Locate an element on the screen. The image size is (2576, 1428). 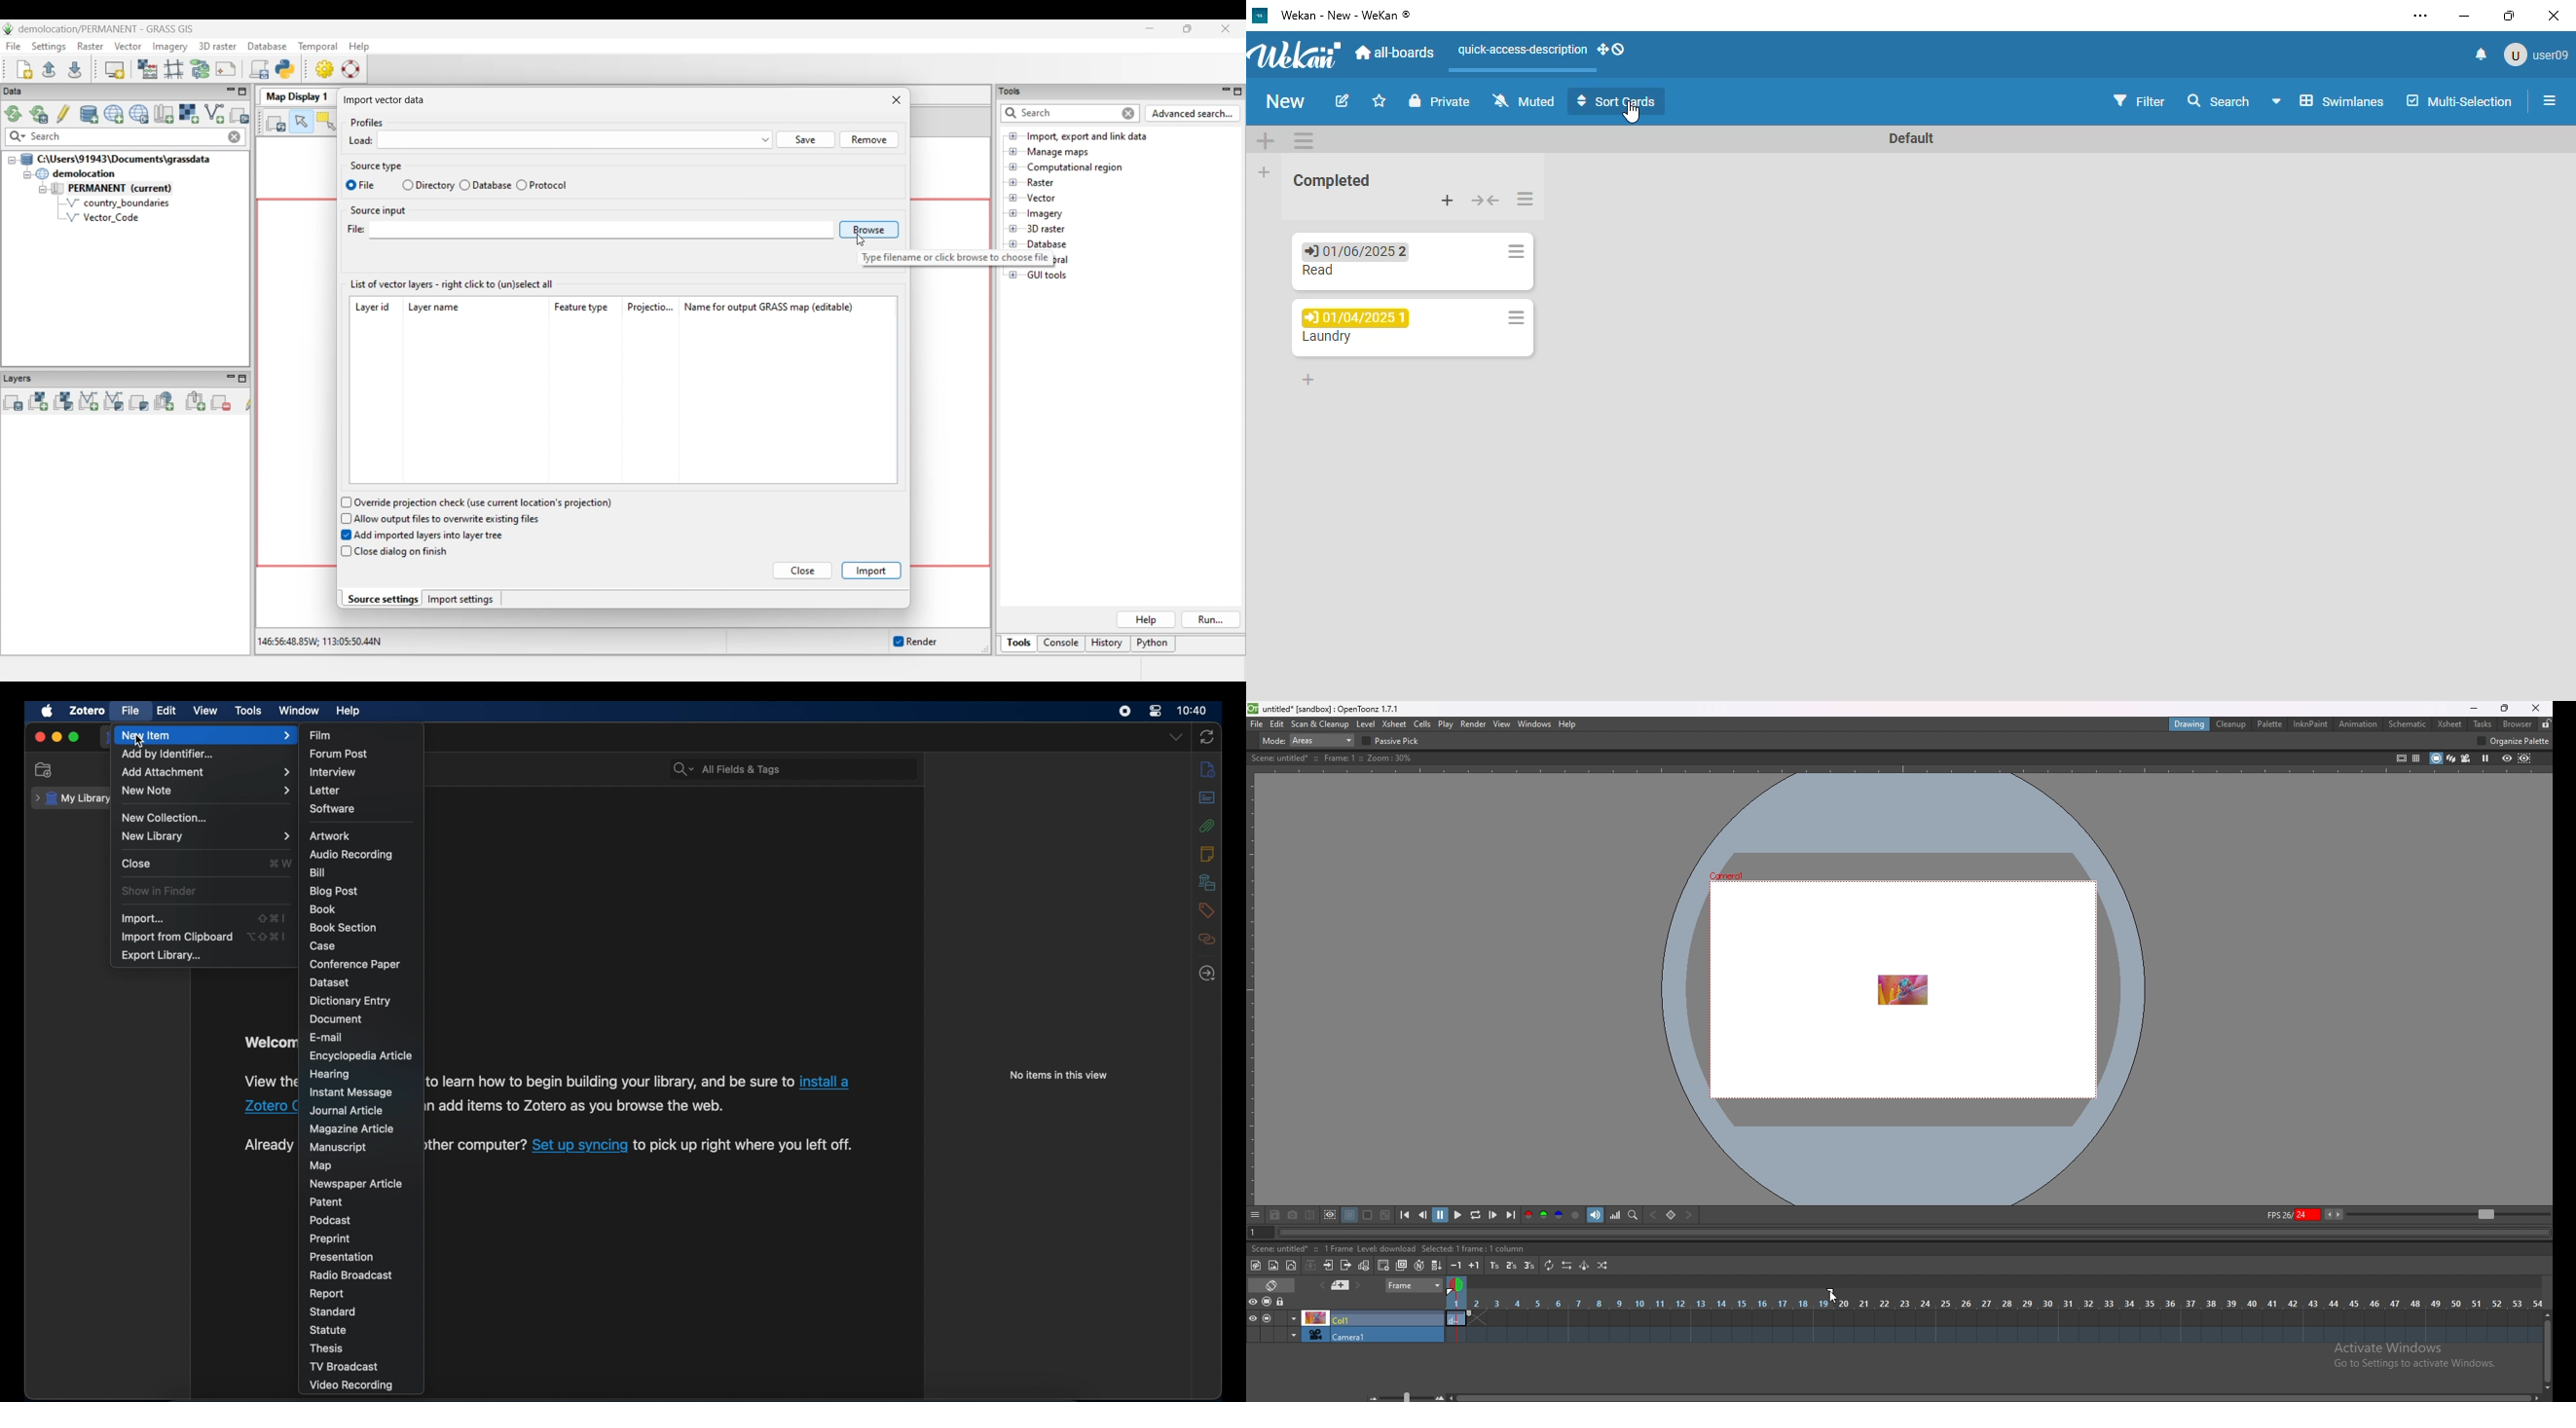
cursor is located at coordinates (1631, 113).